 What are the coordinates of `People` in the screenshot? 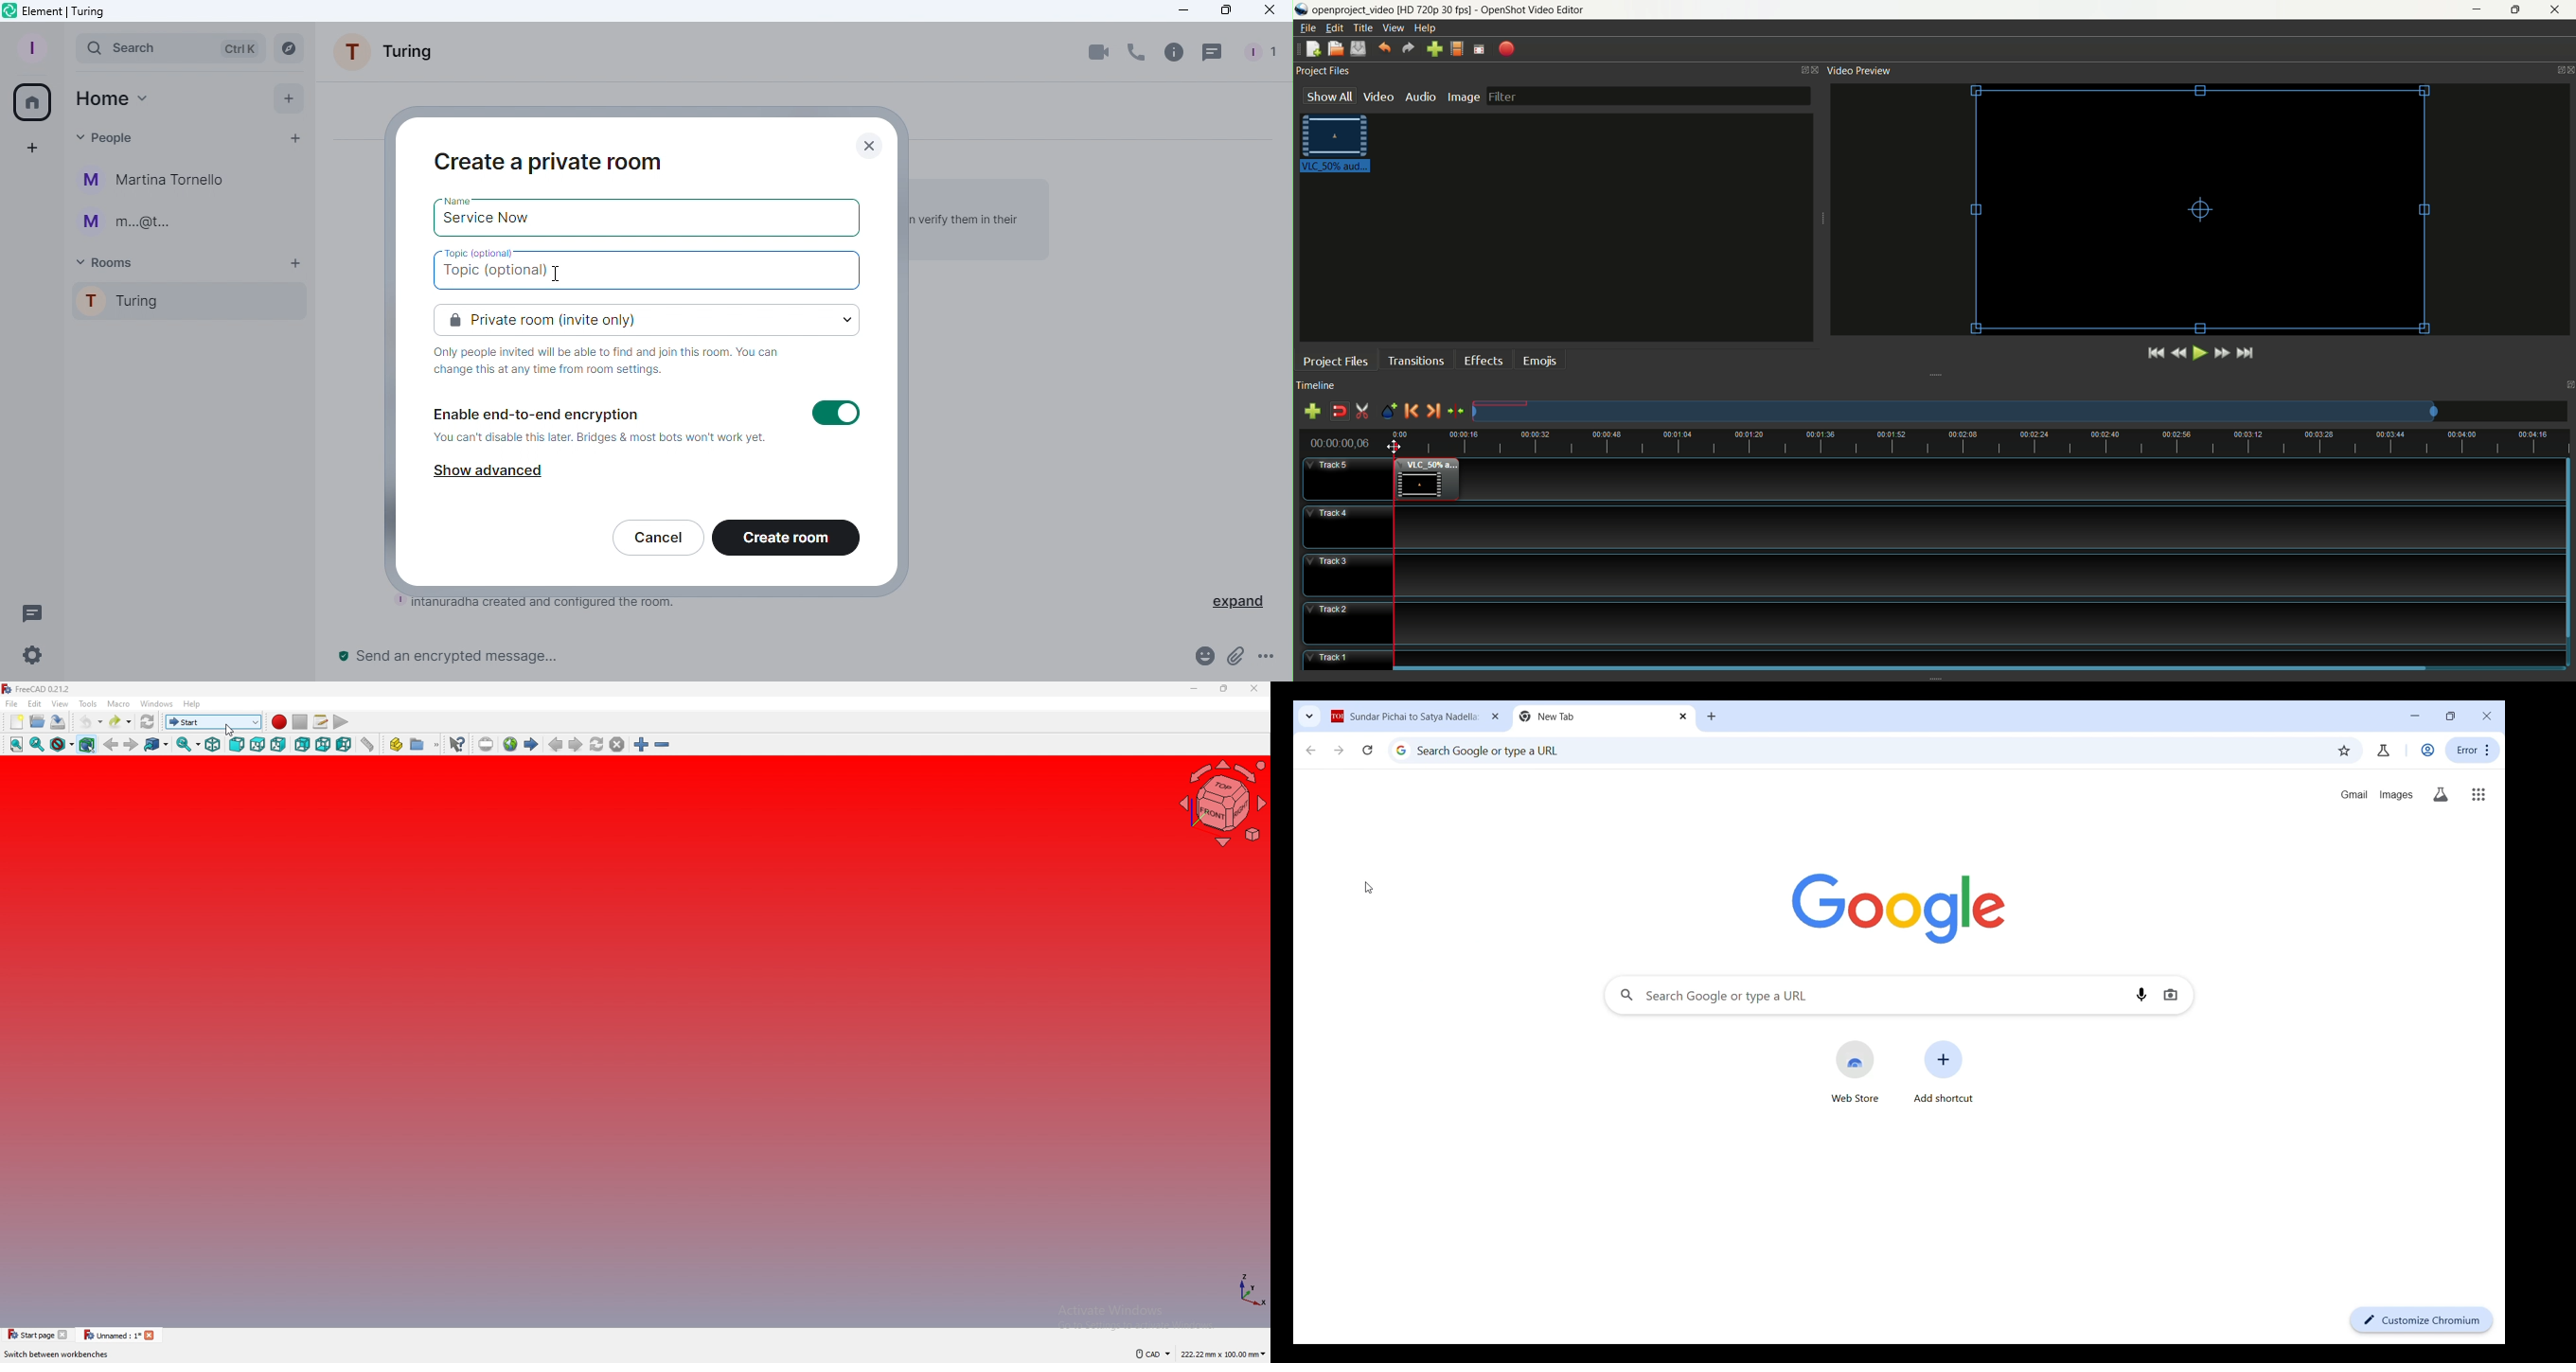 It's located at (108, 134).